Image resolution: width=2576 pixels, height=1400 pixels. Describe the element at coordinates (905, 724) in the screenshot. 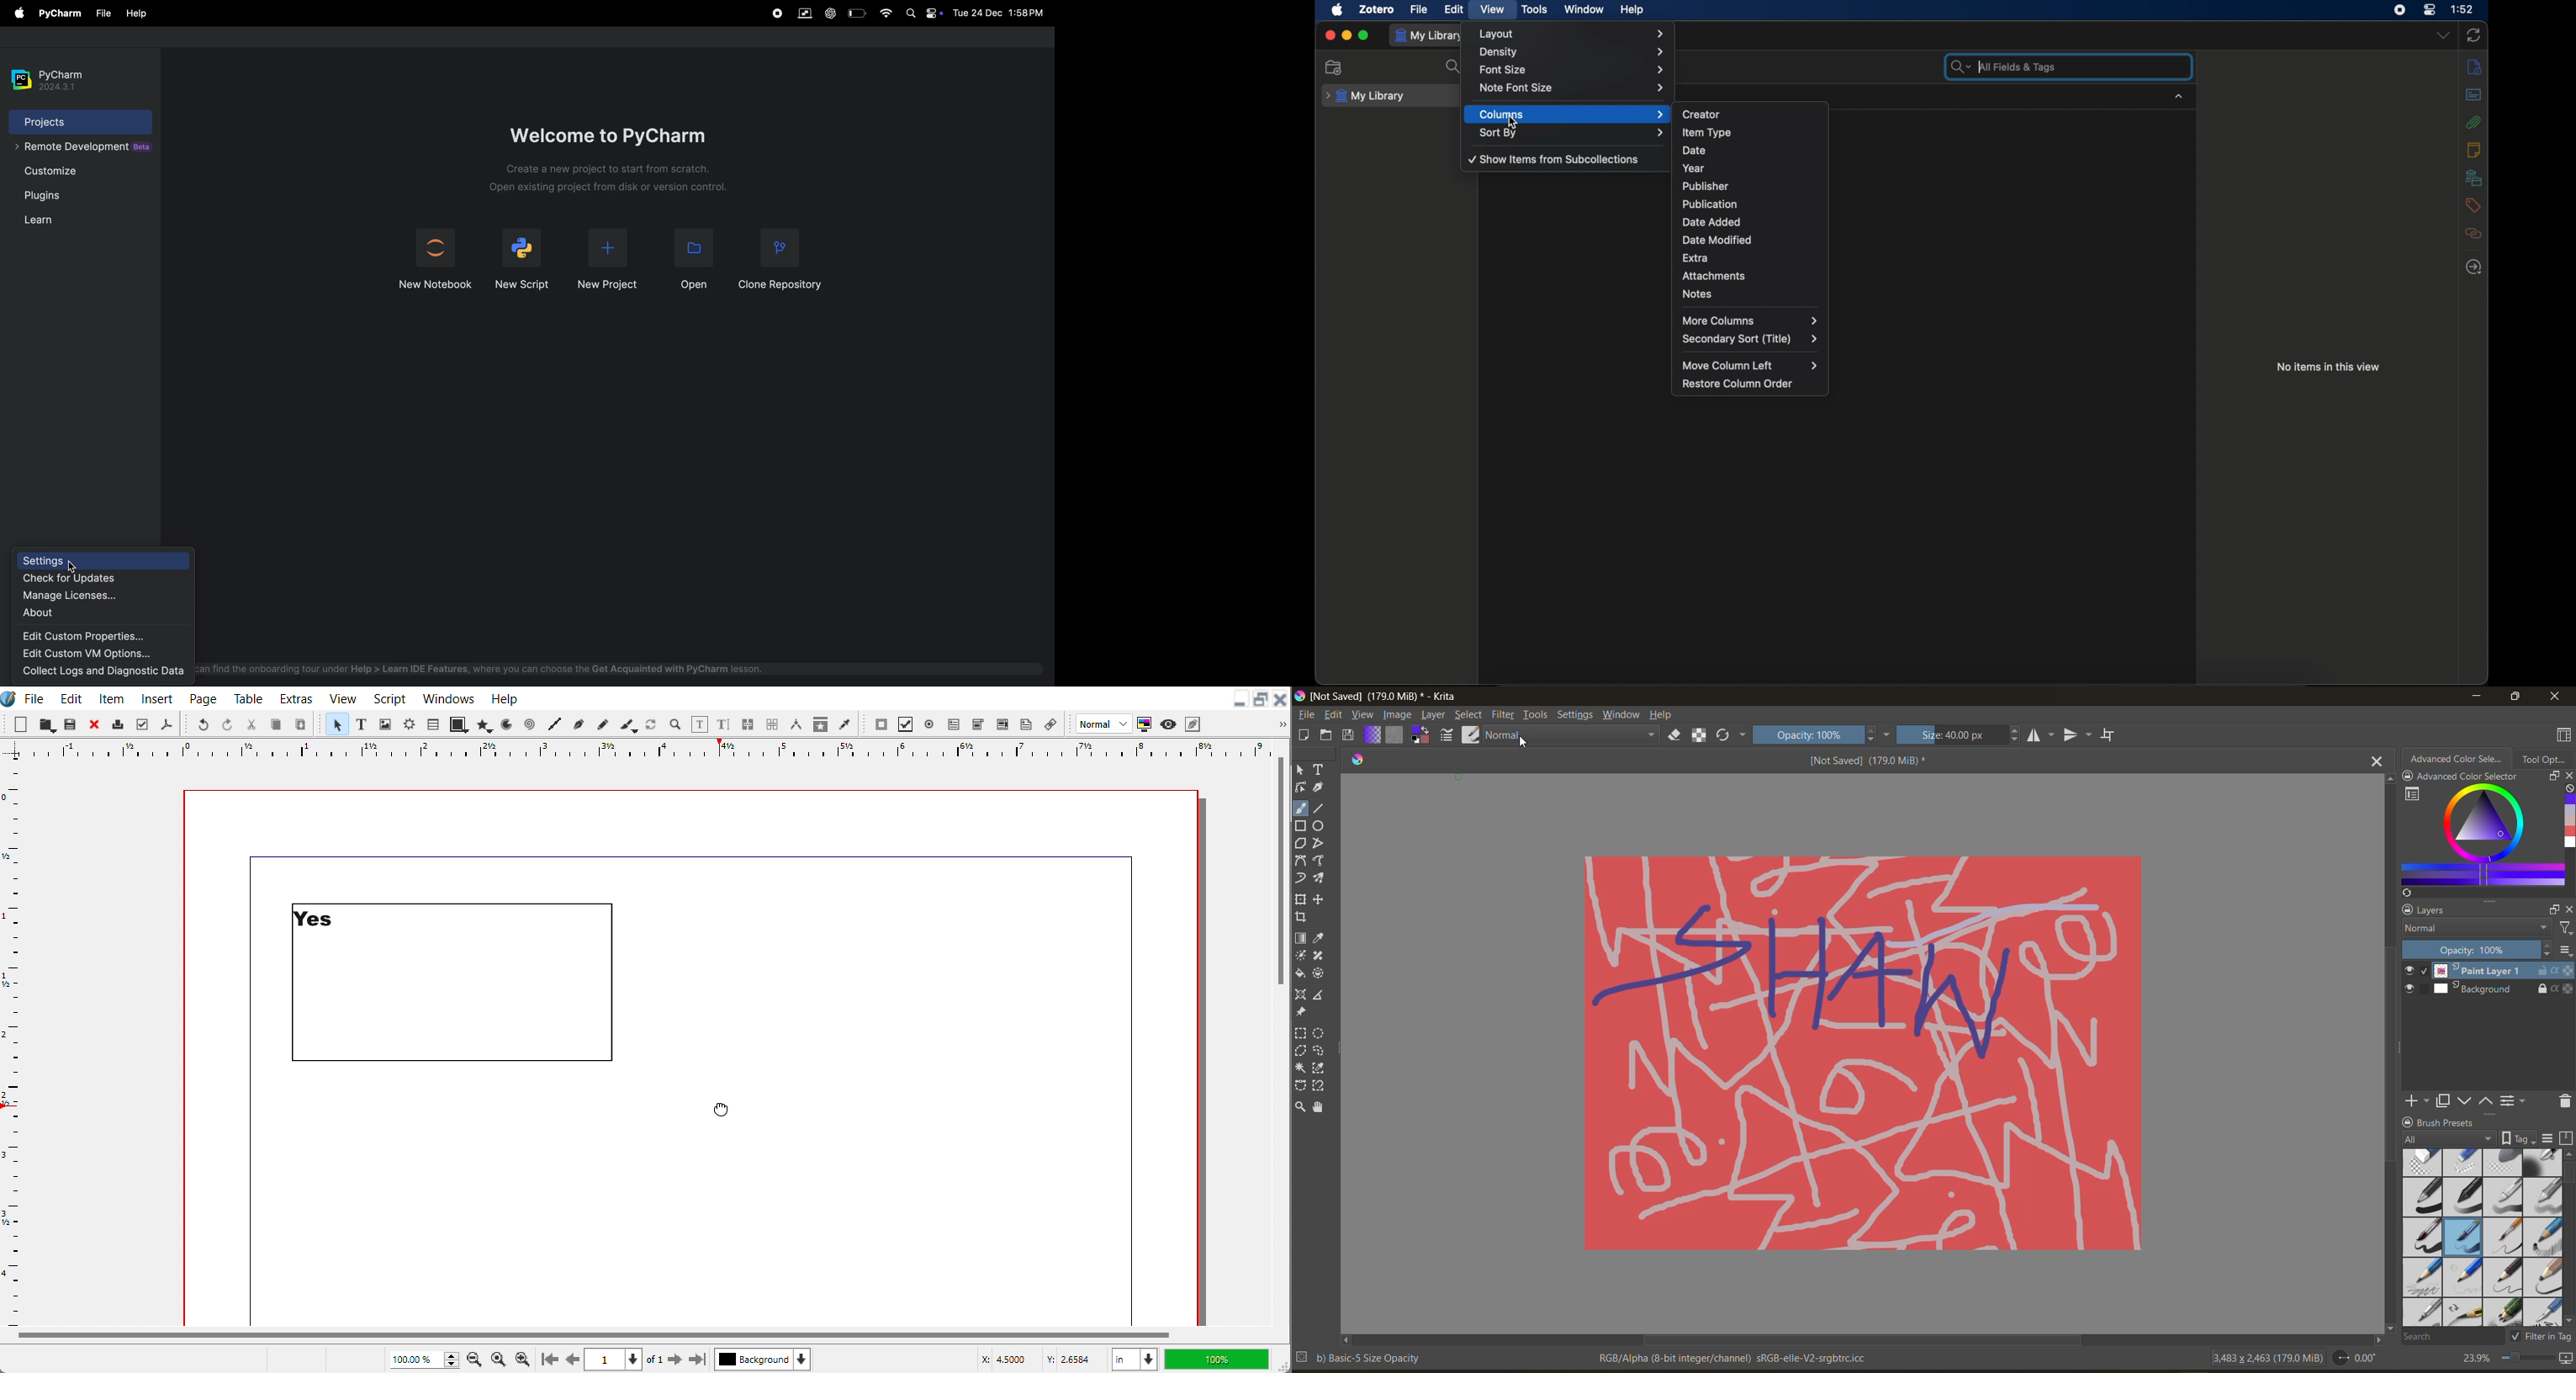

I see `PDF Check Button` at that location.